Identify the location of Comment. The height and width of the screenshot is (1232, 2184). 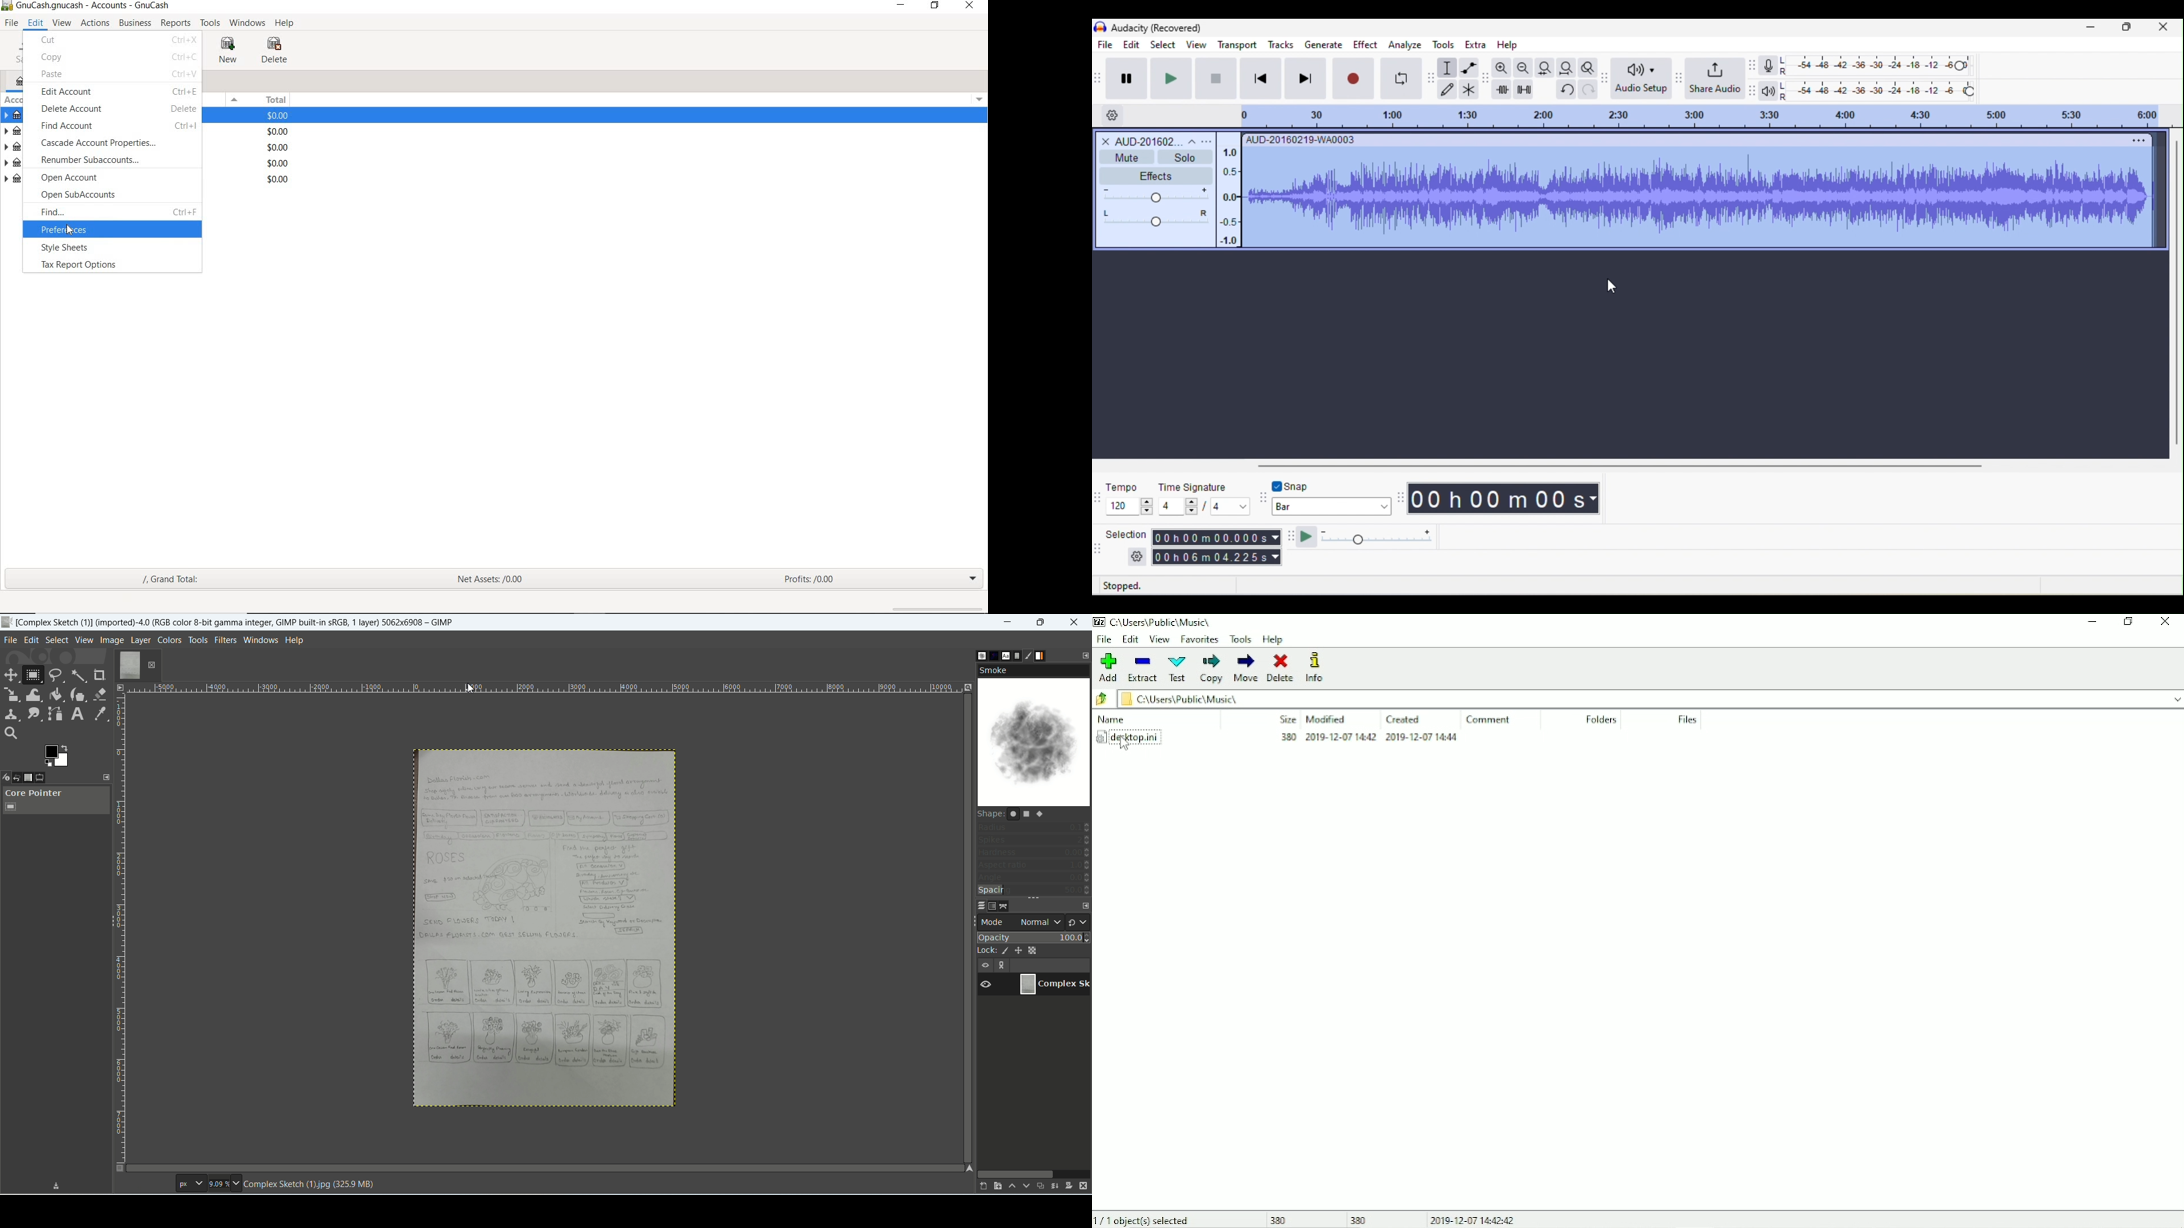
(1491, 720).